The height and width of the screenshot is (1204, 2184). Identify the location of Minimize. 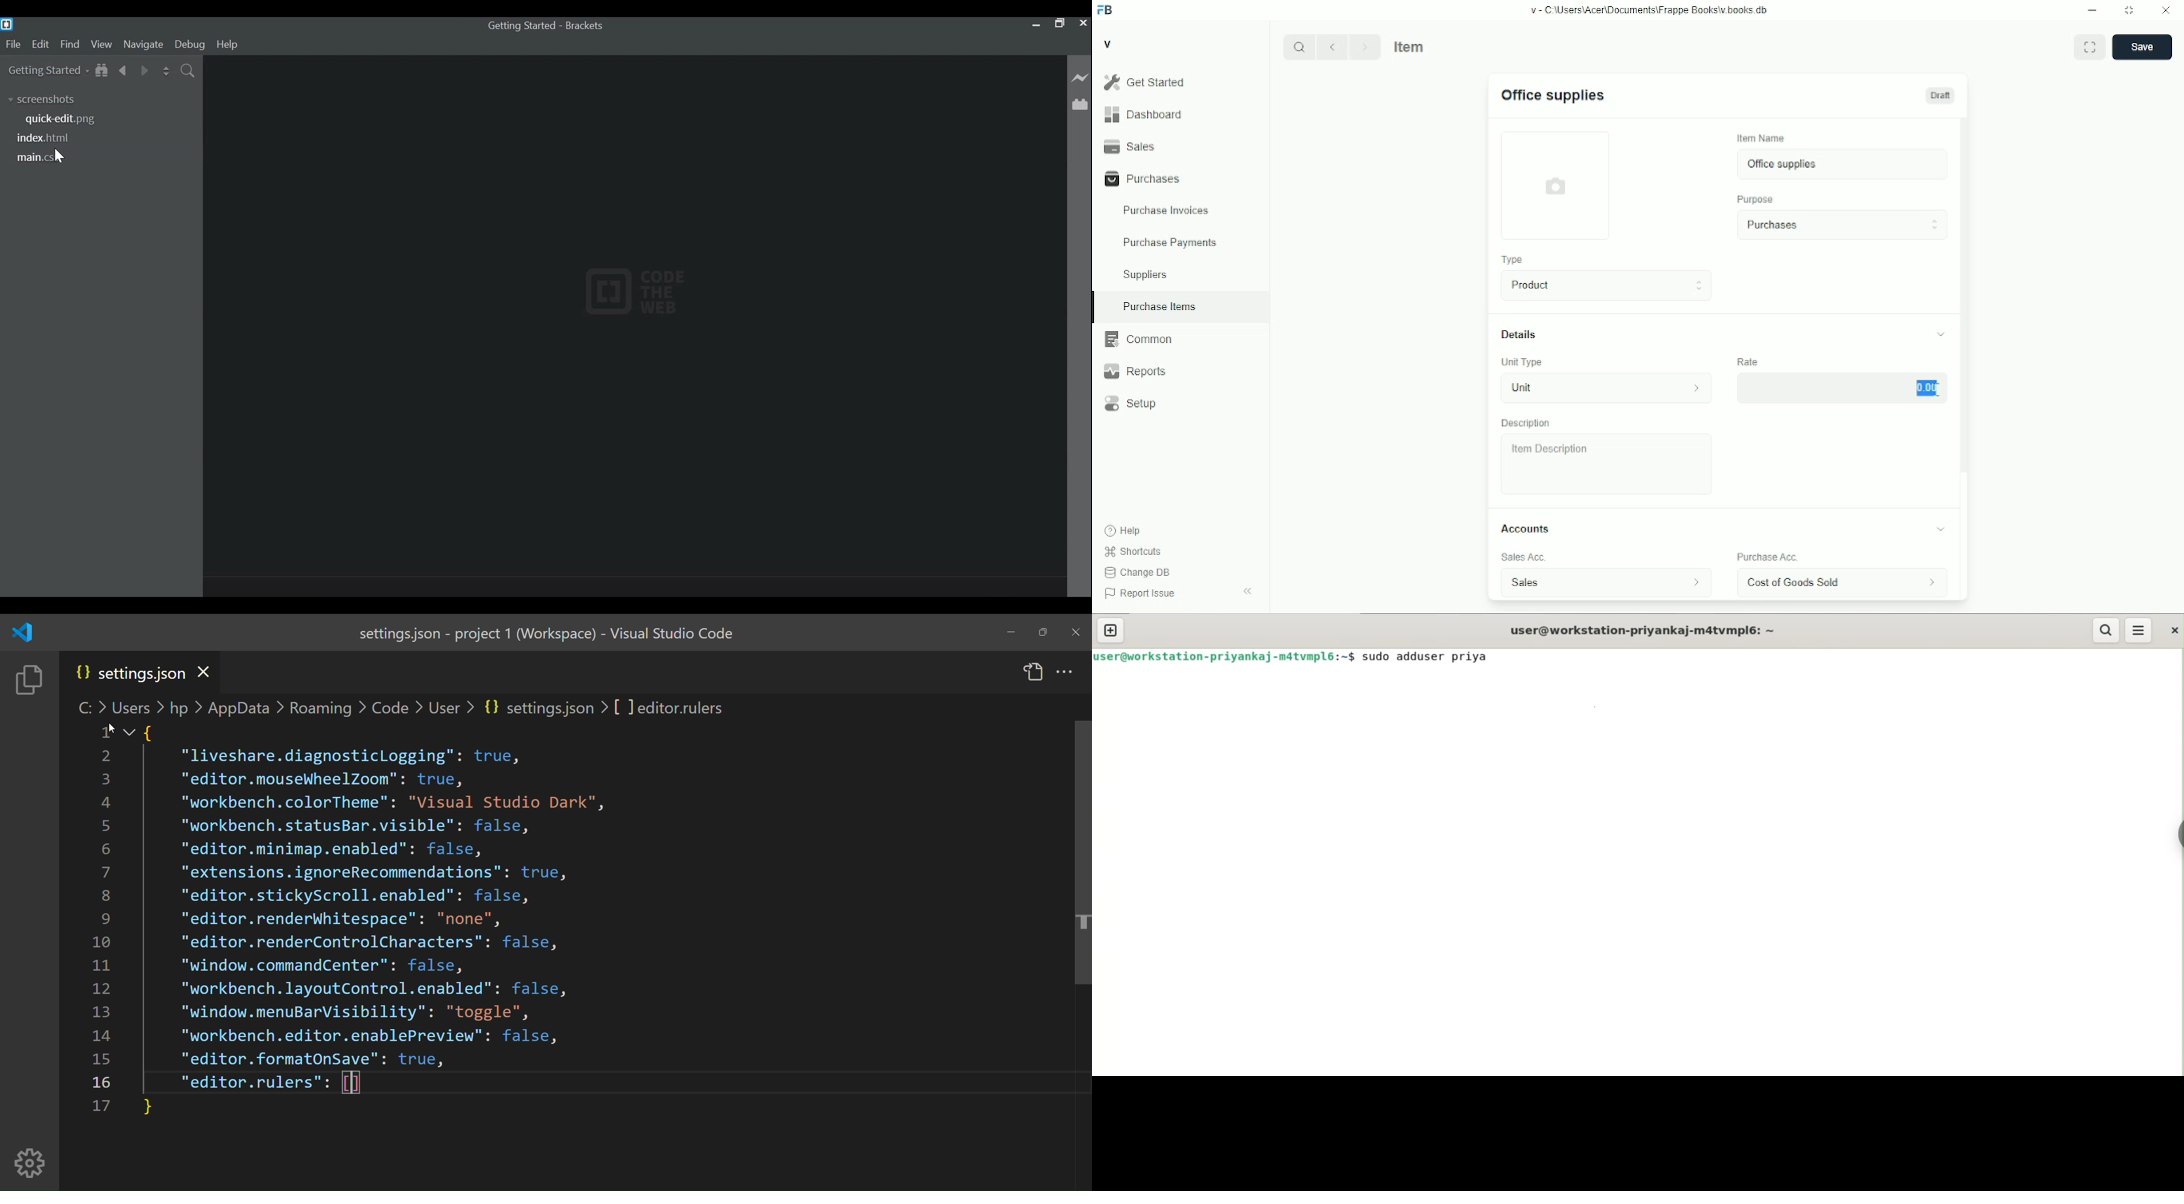
(2092, 10).